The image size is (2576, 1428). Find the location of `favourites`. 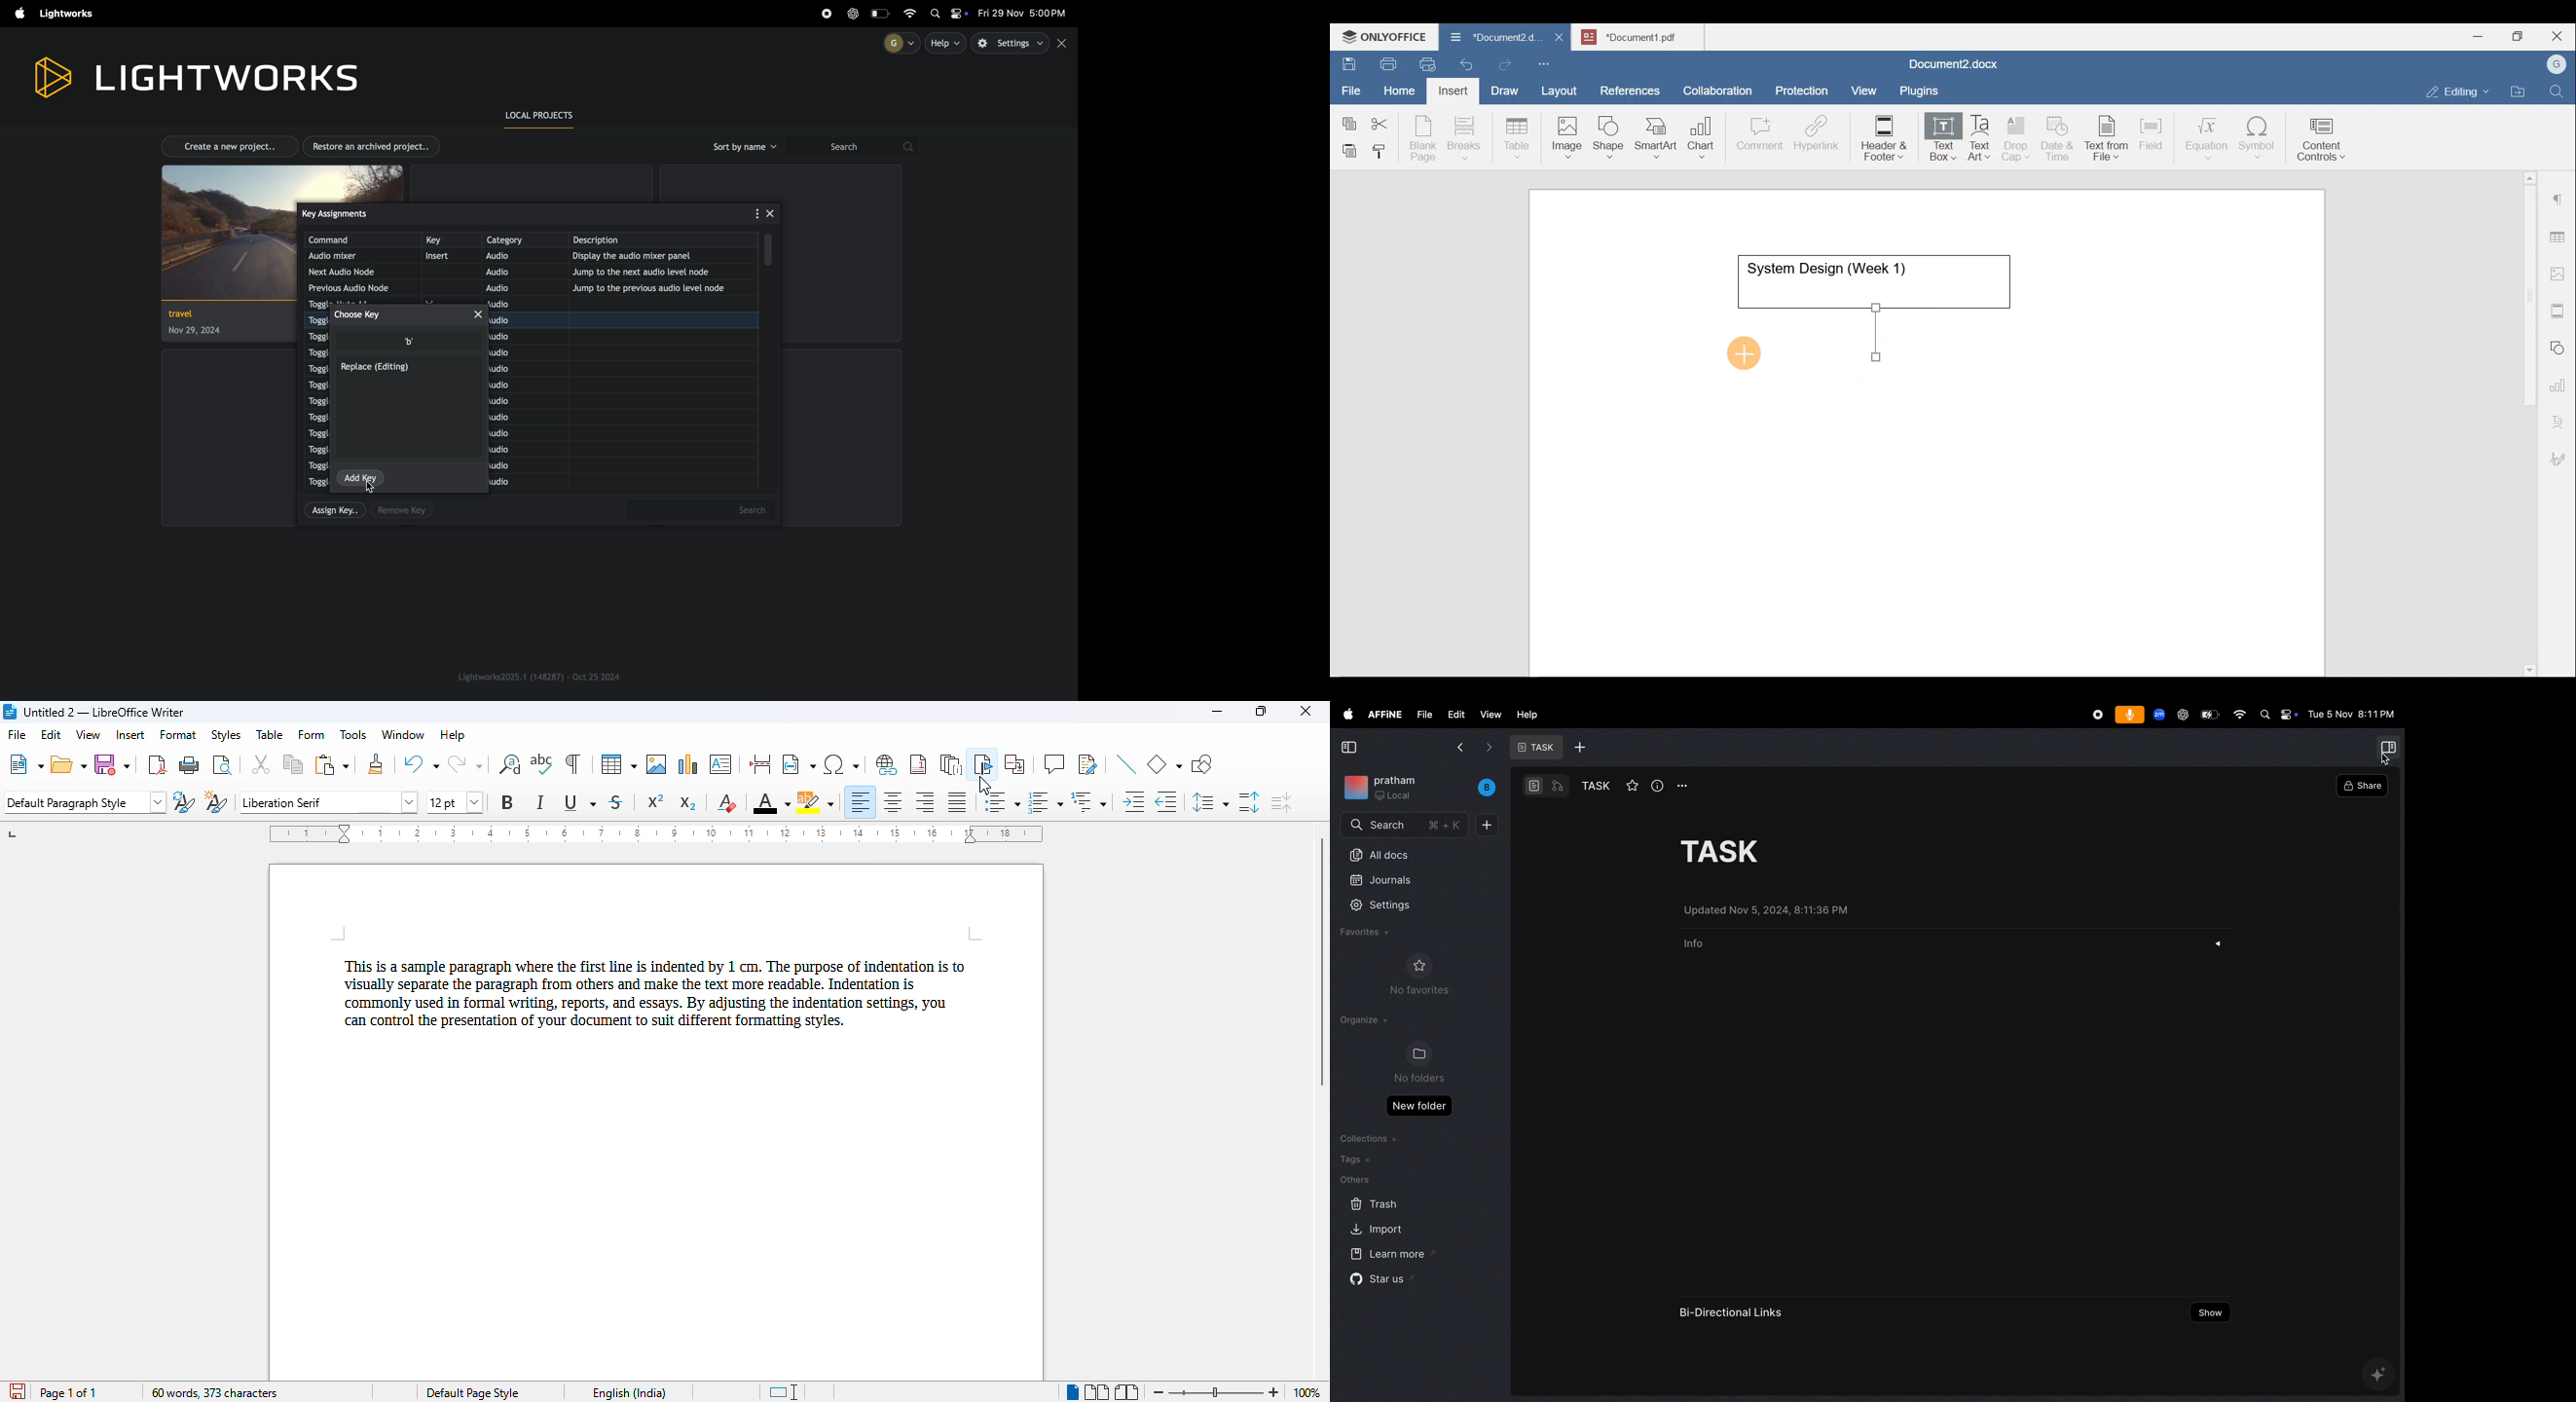

favourites is located at coordinates (1368, 933).